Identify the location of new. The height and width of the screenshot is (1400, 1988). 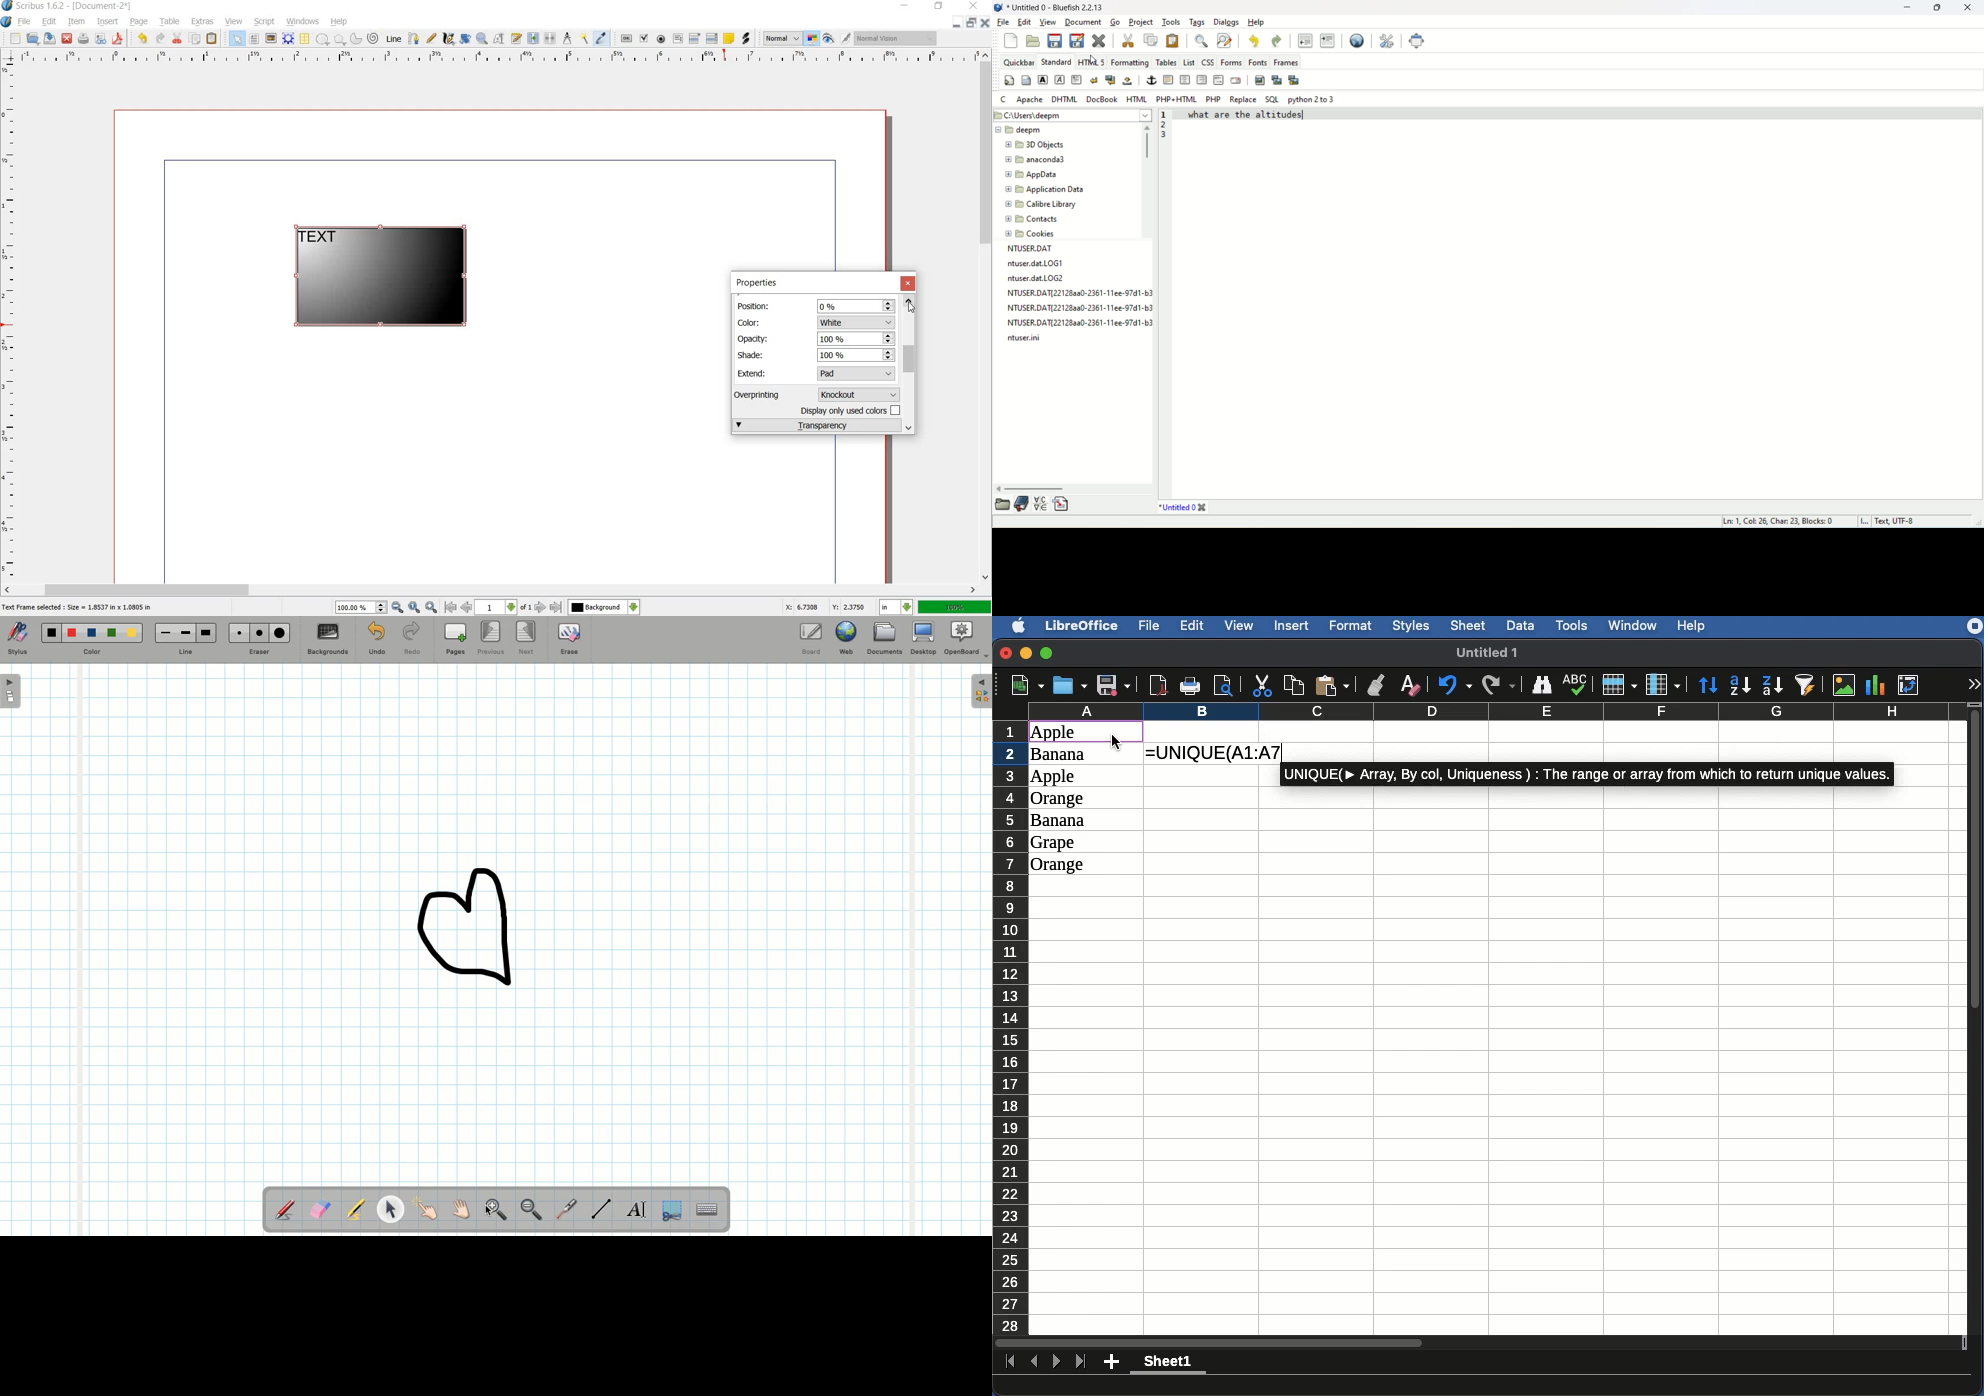
(15, 39).